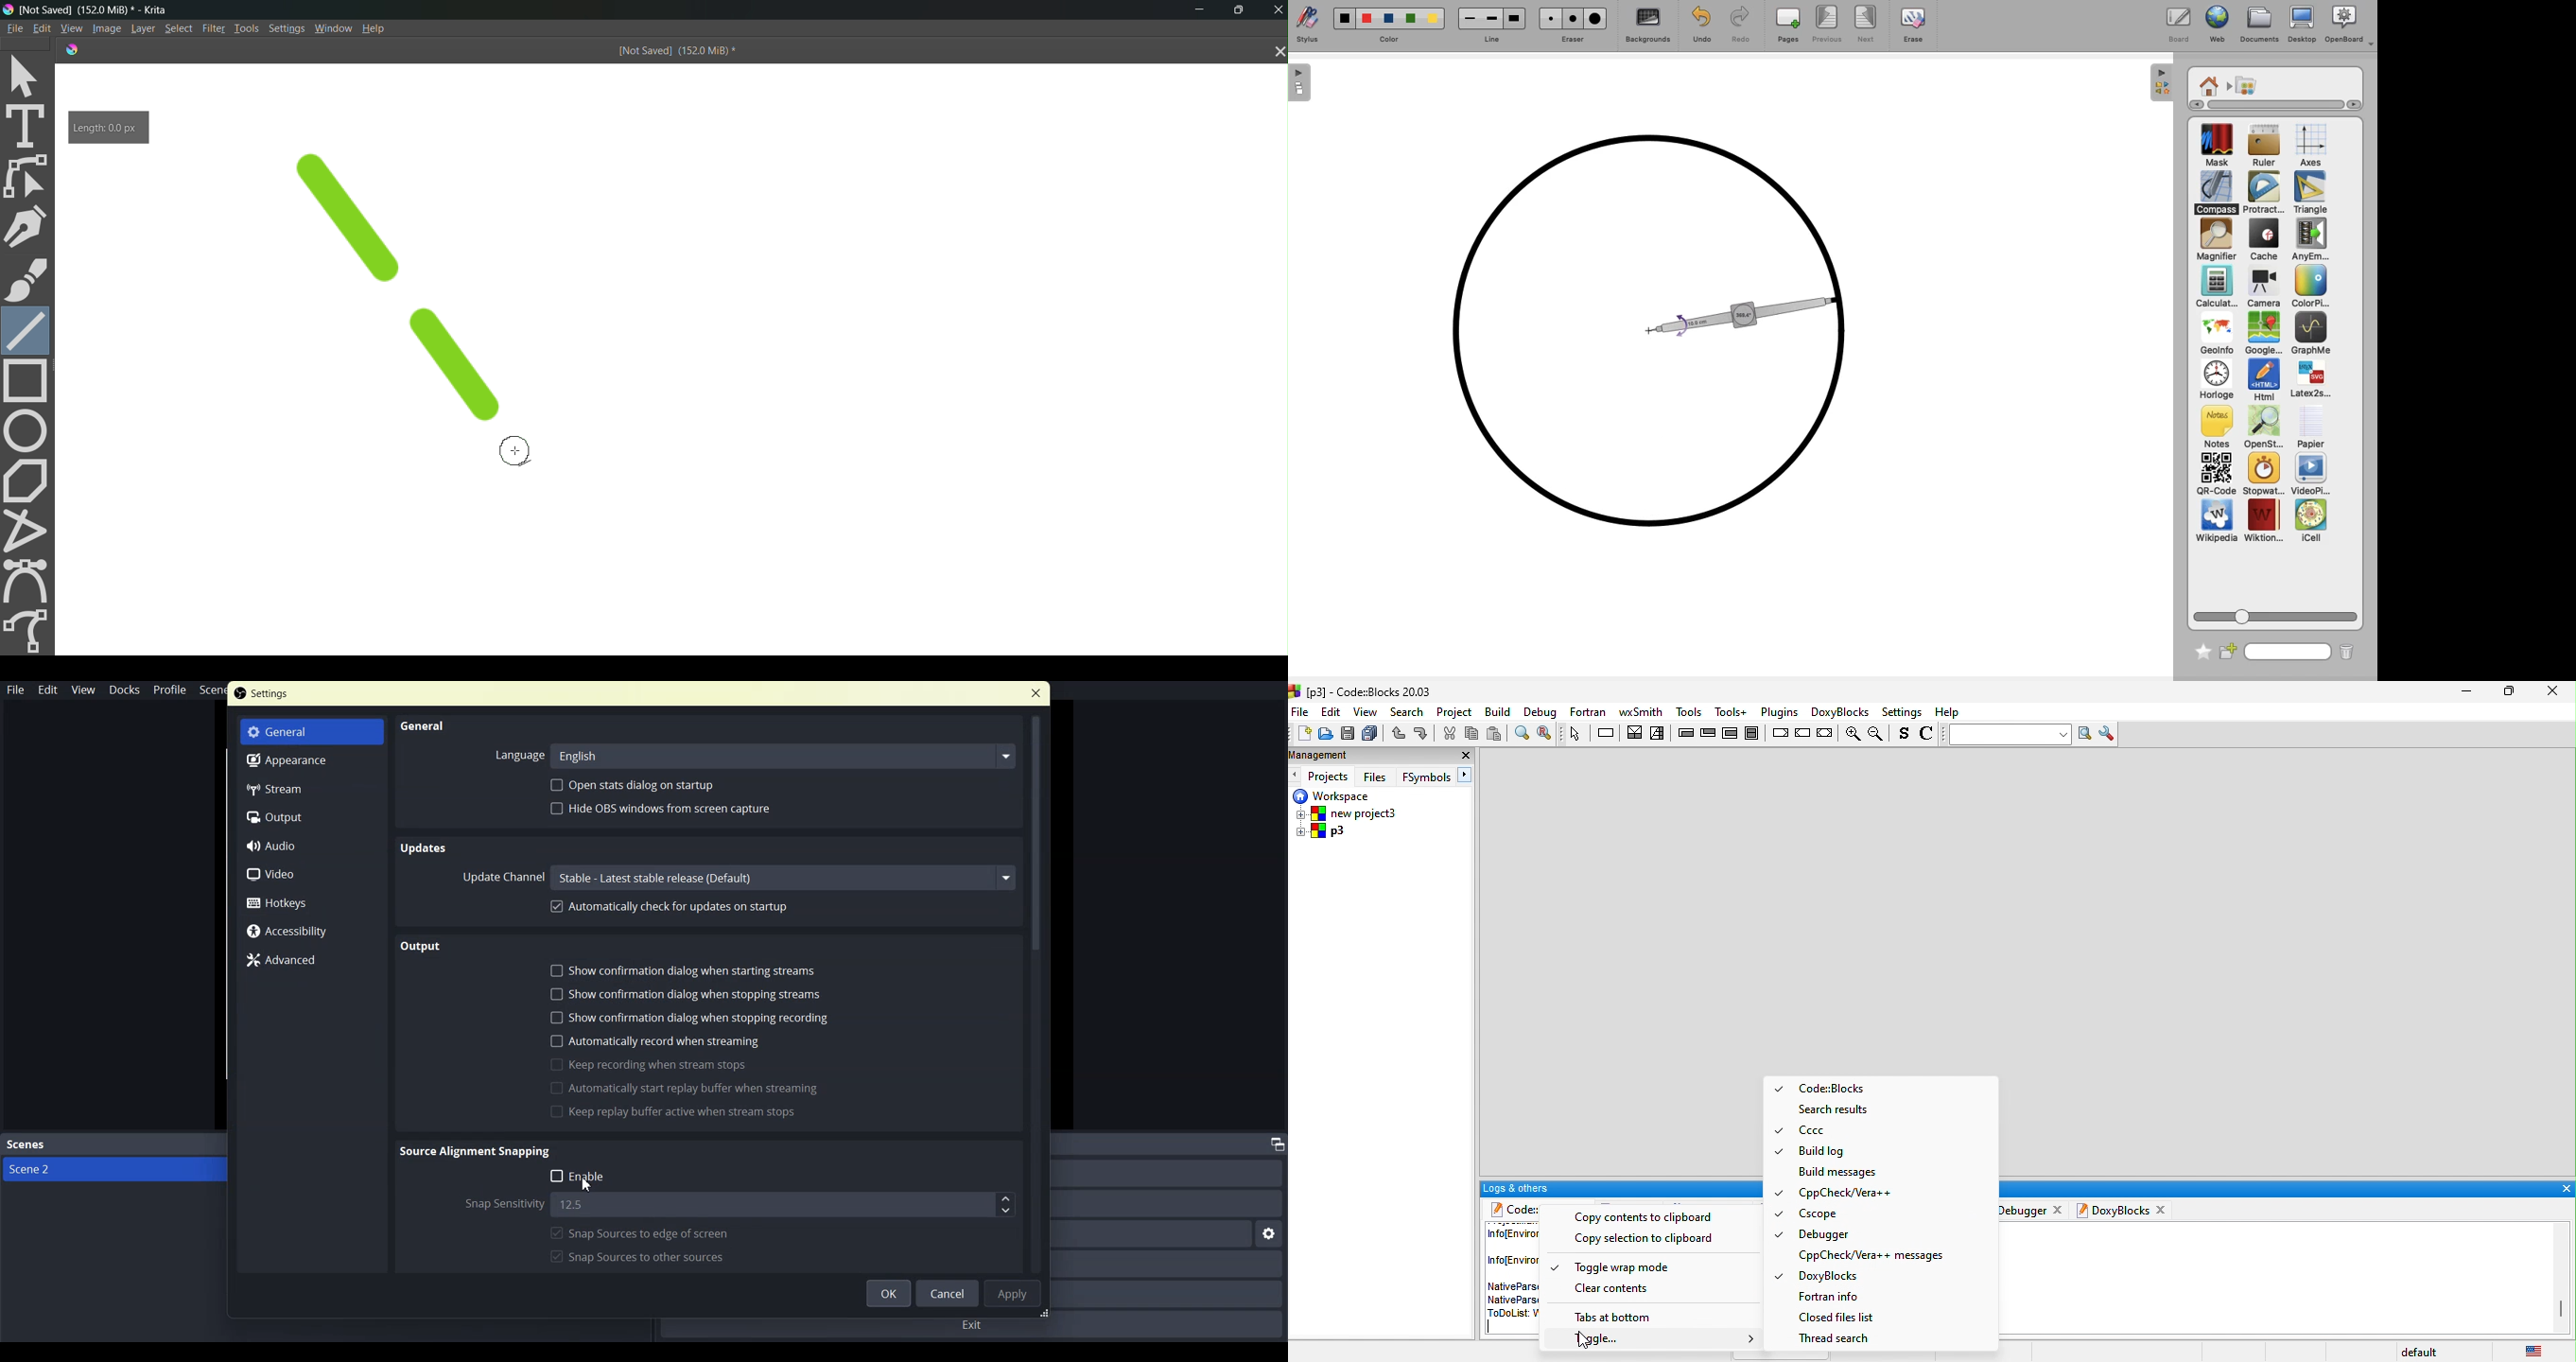 This screenshot has height=1372, width=2576. Describe the element at coordinates (947, 1294) in the screenshot. I see `cancel` at that location.